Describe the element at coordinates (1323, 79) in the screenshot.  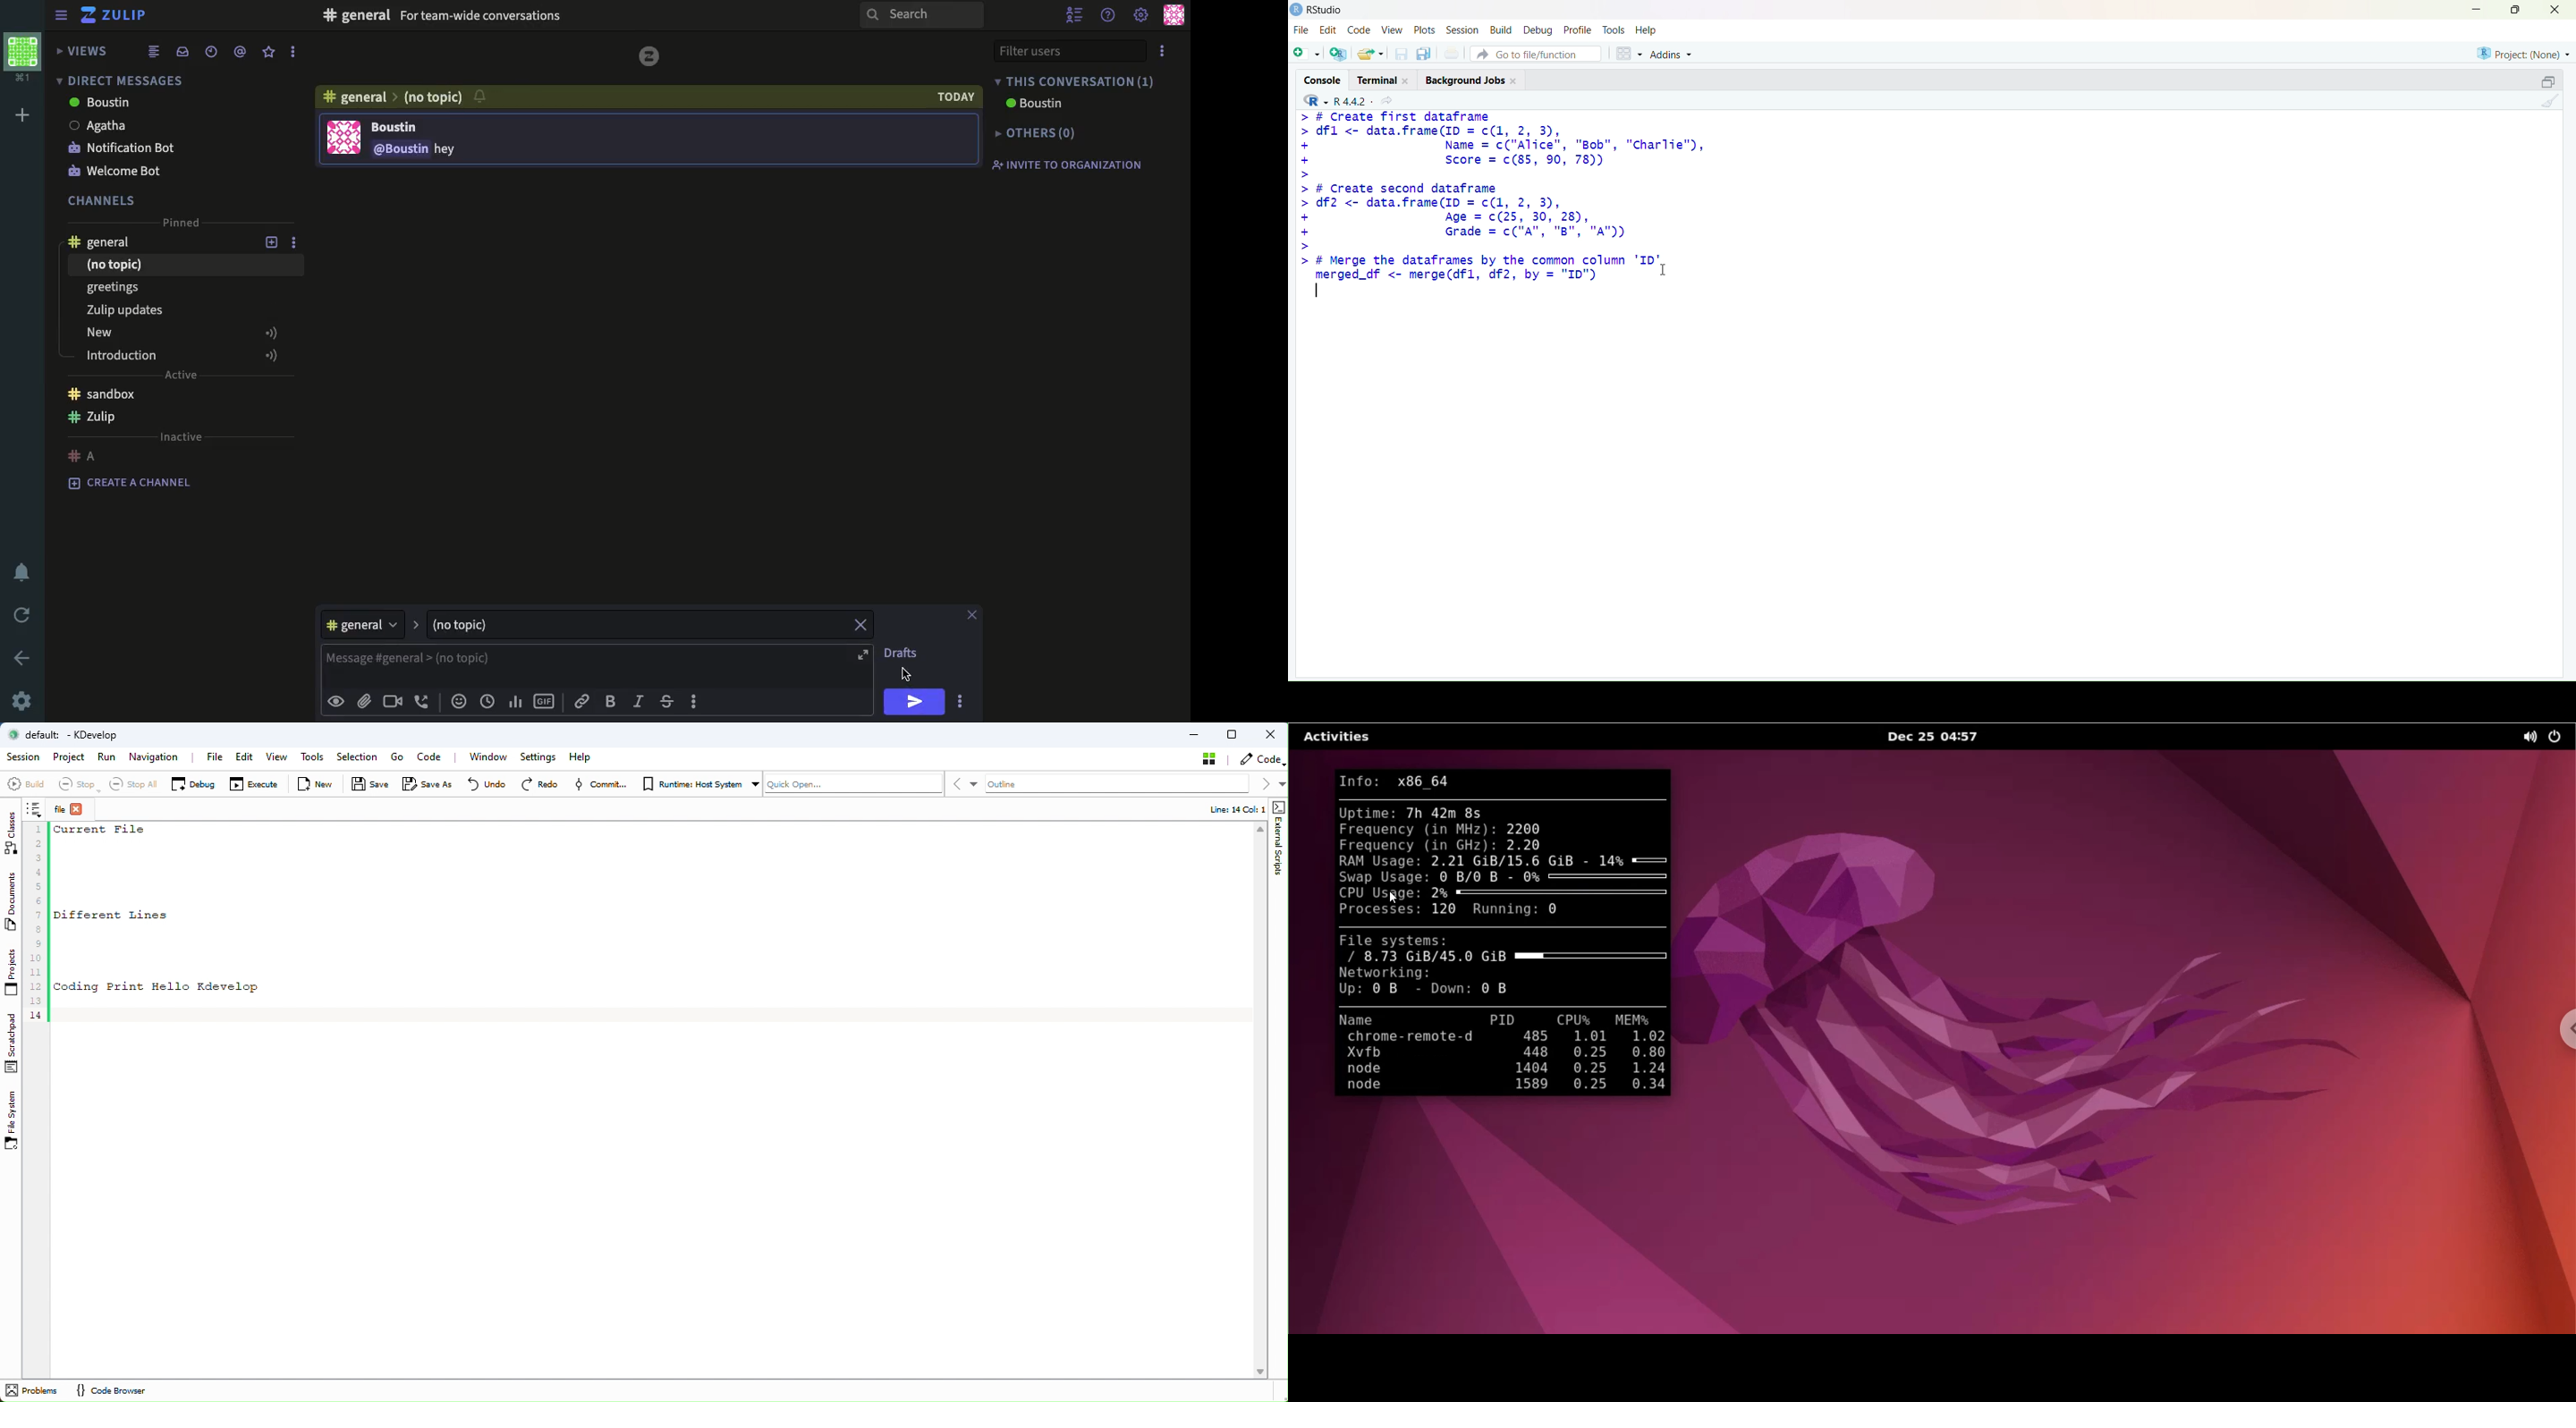
I see `Console` at that location.